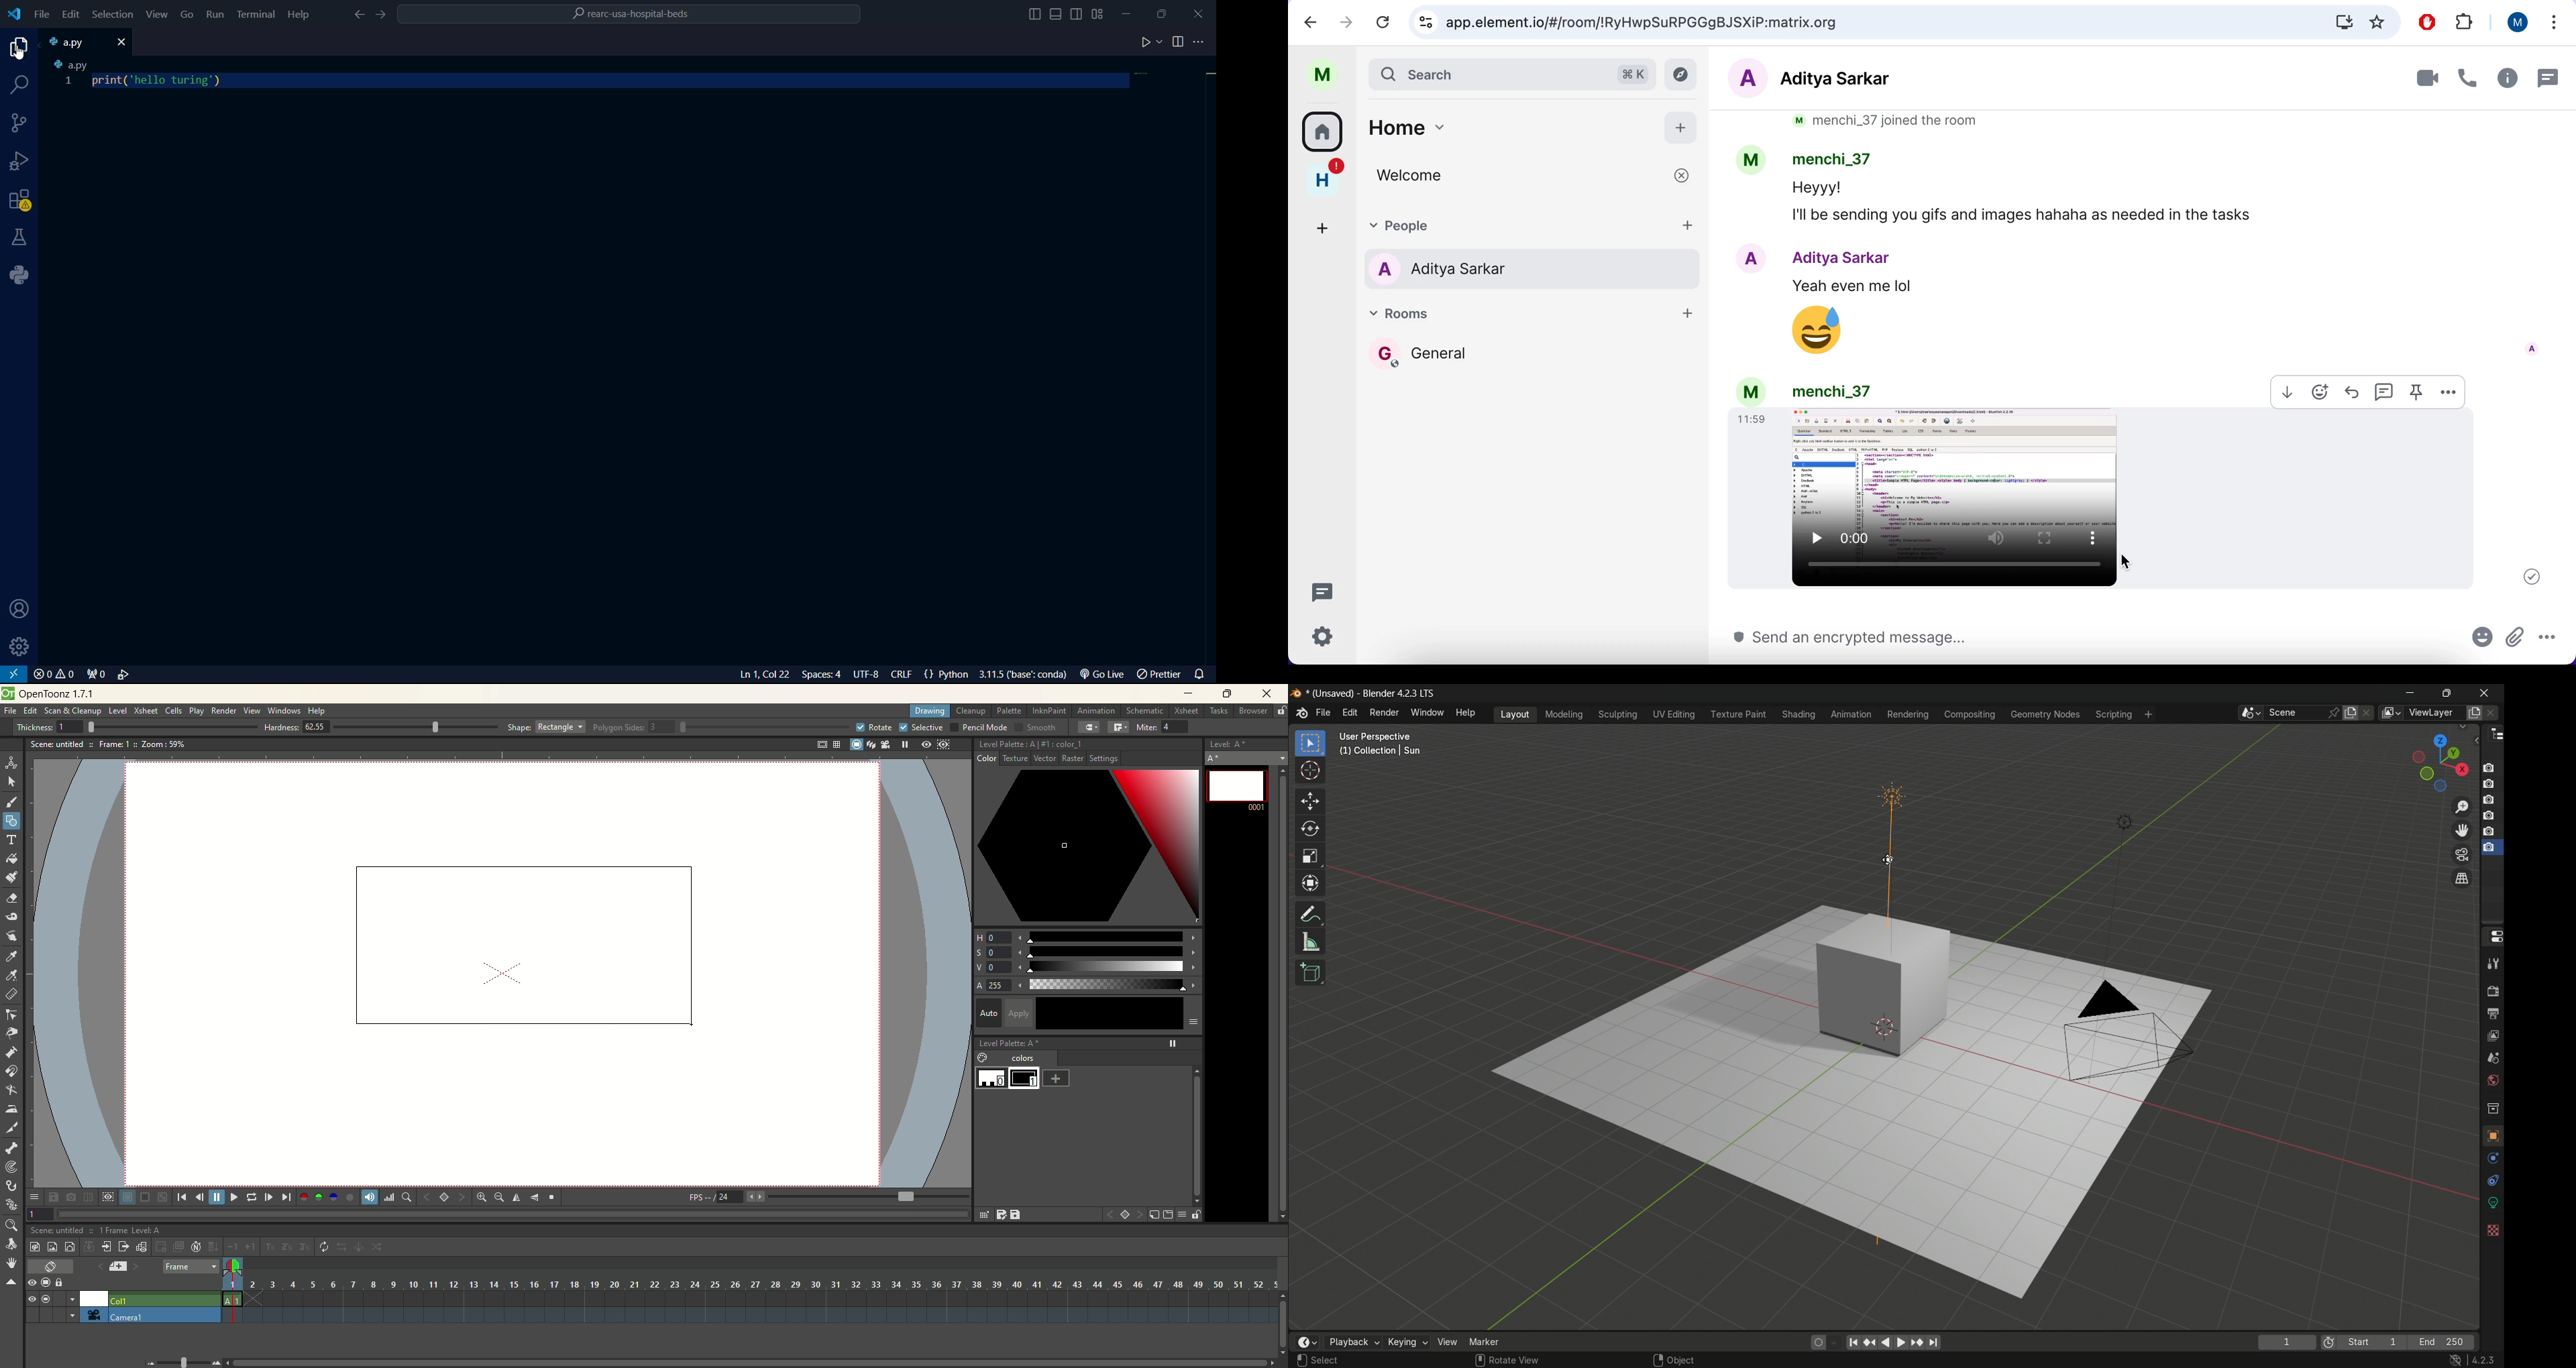  What do you see at coordinates (1446, 1341) in the screenshot?
I see `view` at bounding box center [1446, 1341].